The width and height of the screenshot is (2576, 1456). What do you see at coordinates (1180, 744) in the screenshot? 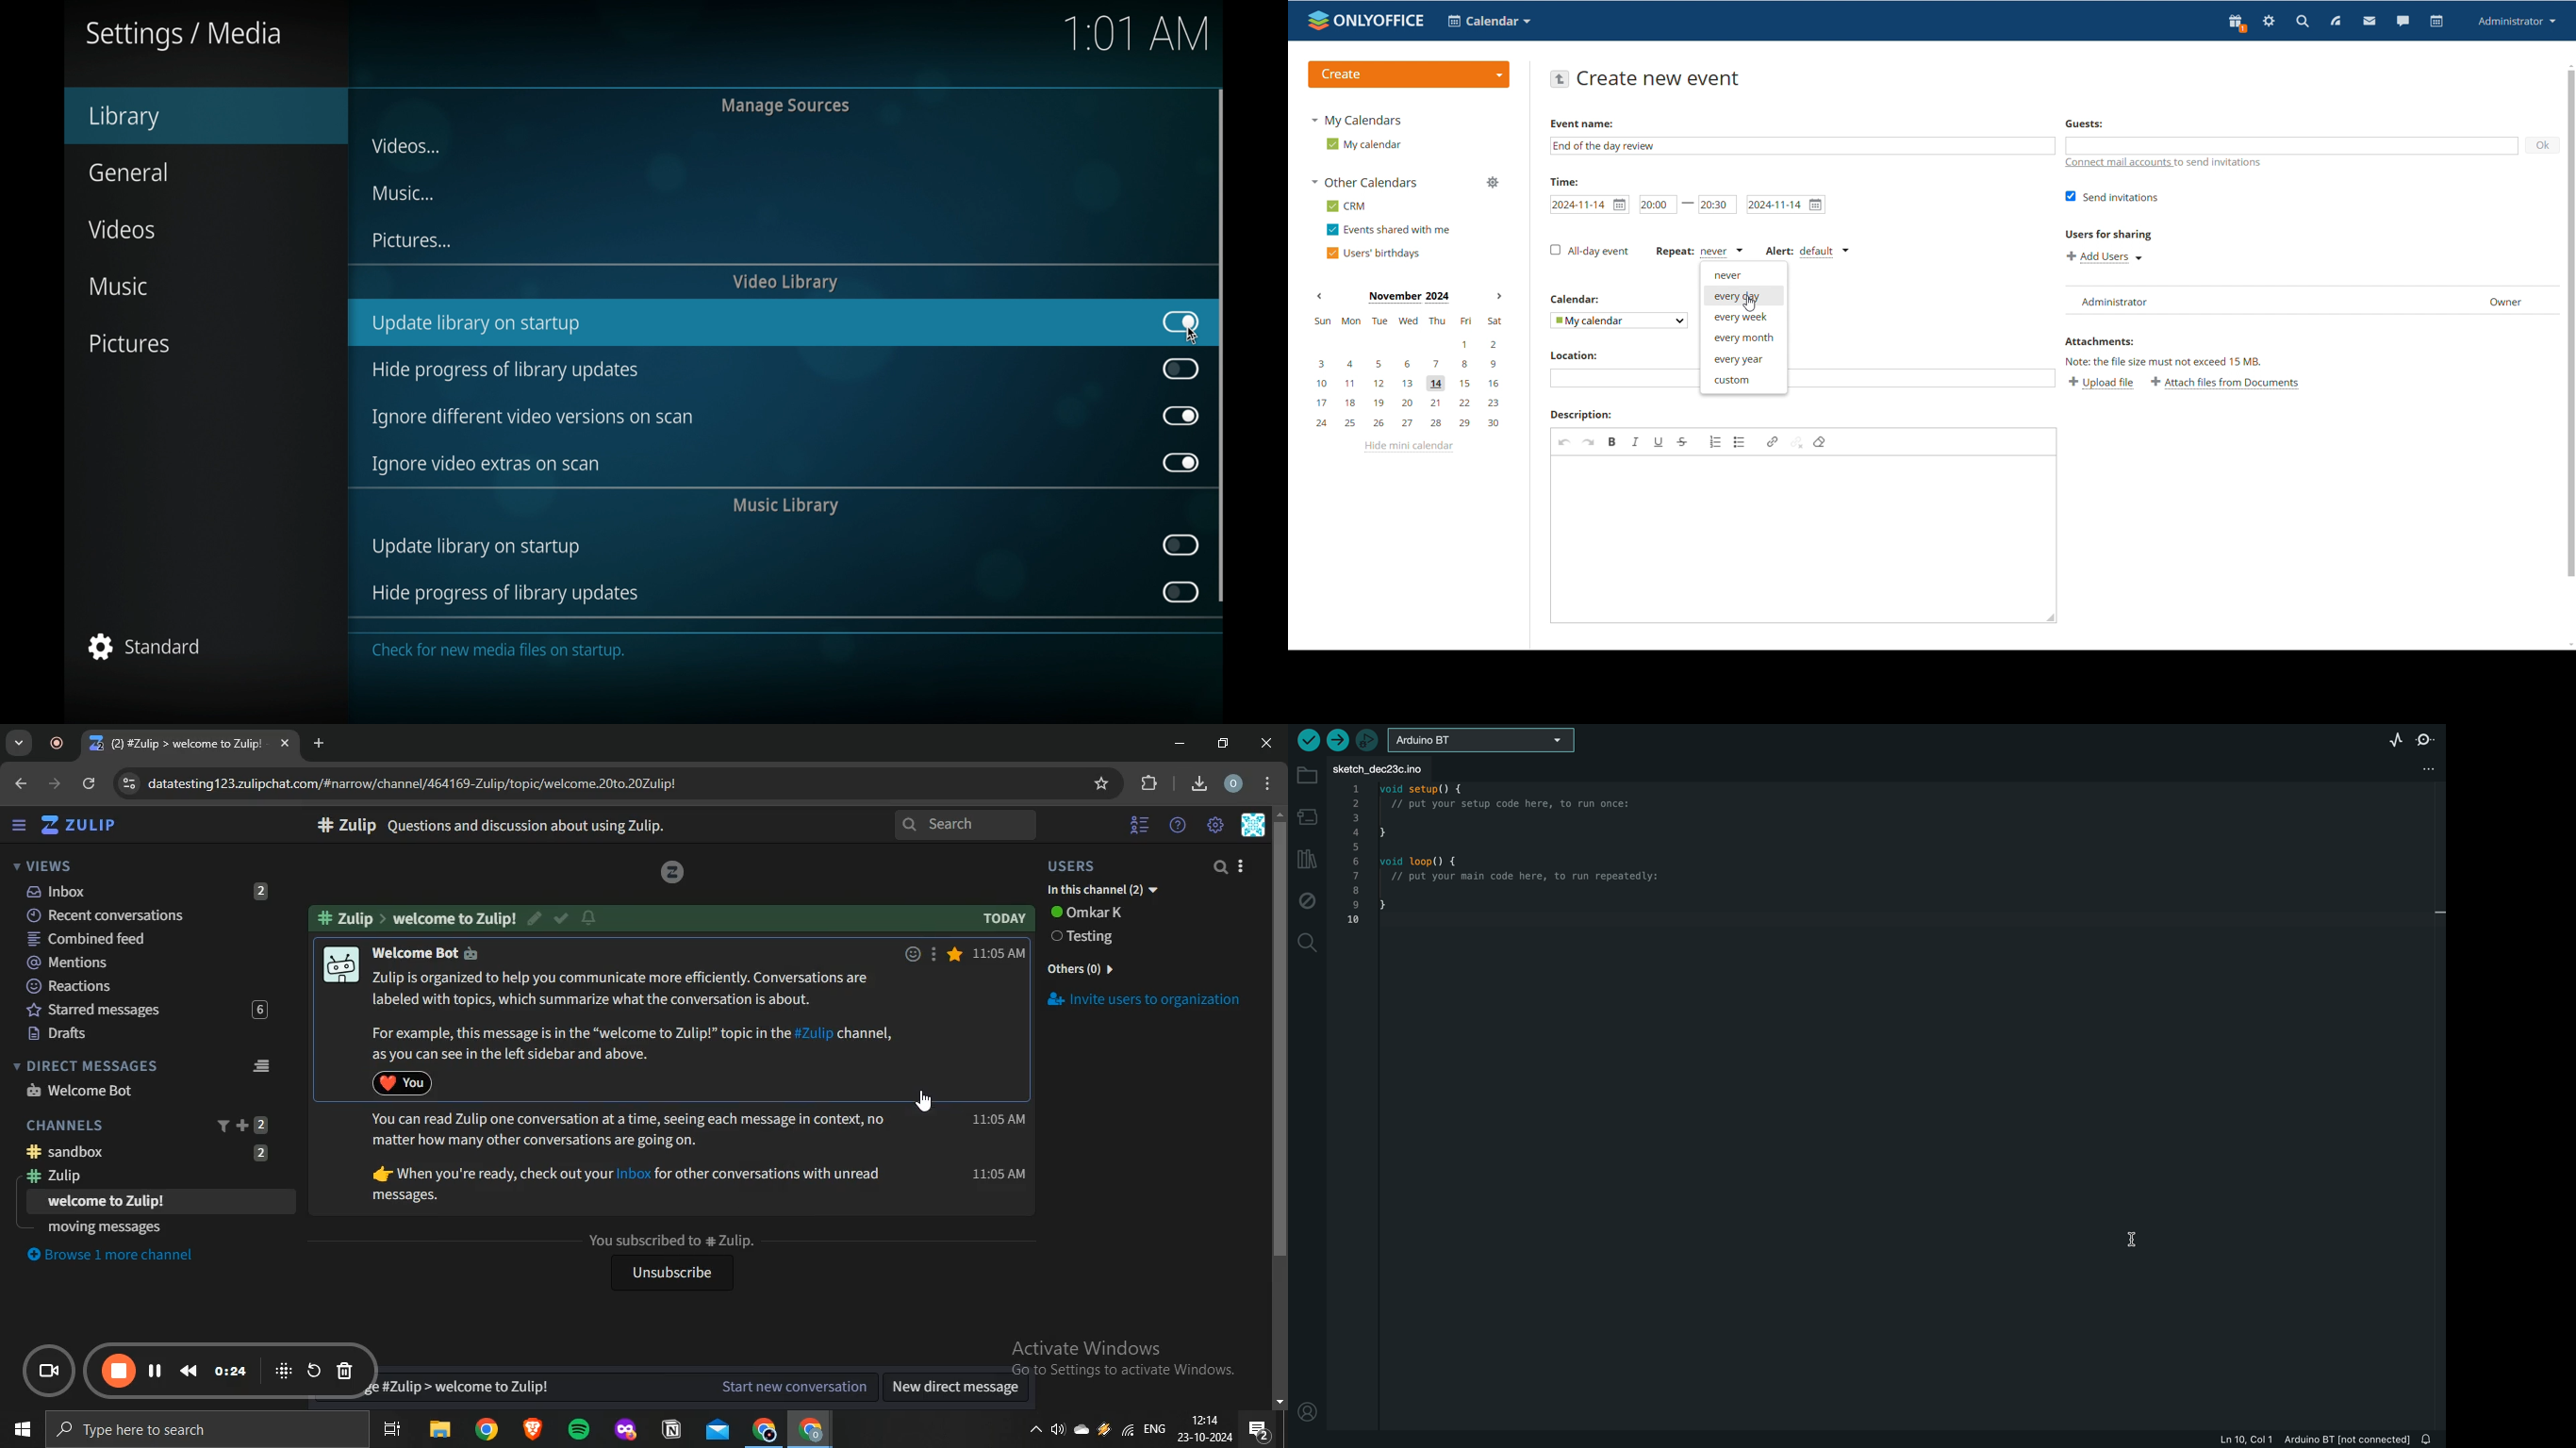
I see `minimize` at bounding box center [1180, 744].